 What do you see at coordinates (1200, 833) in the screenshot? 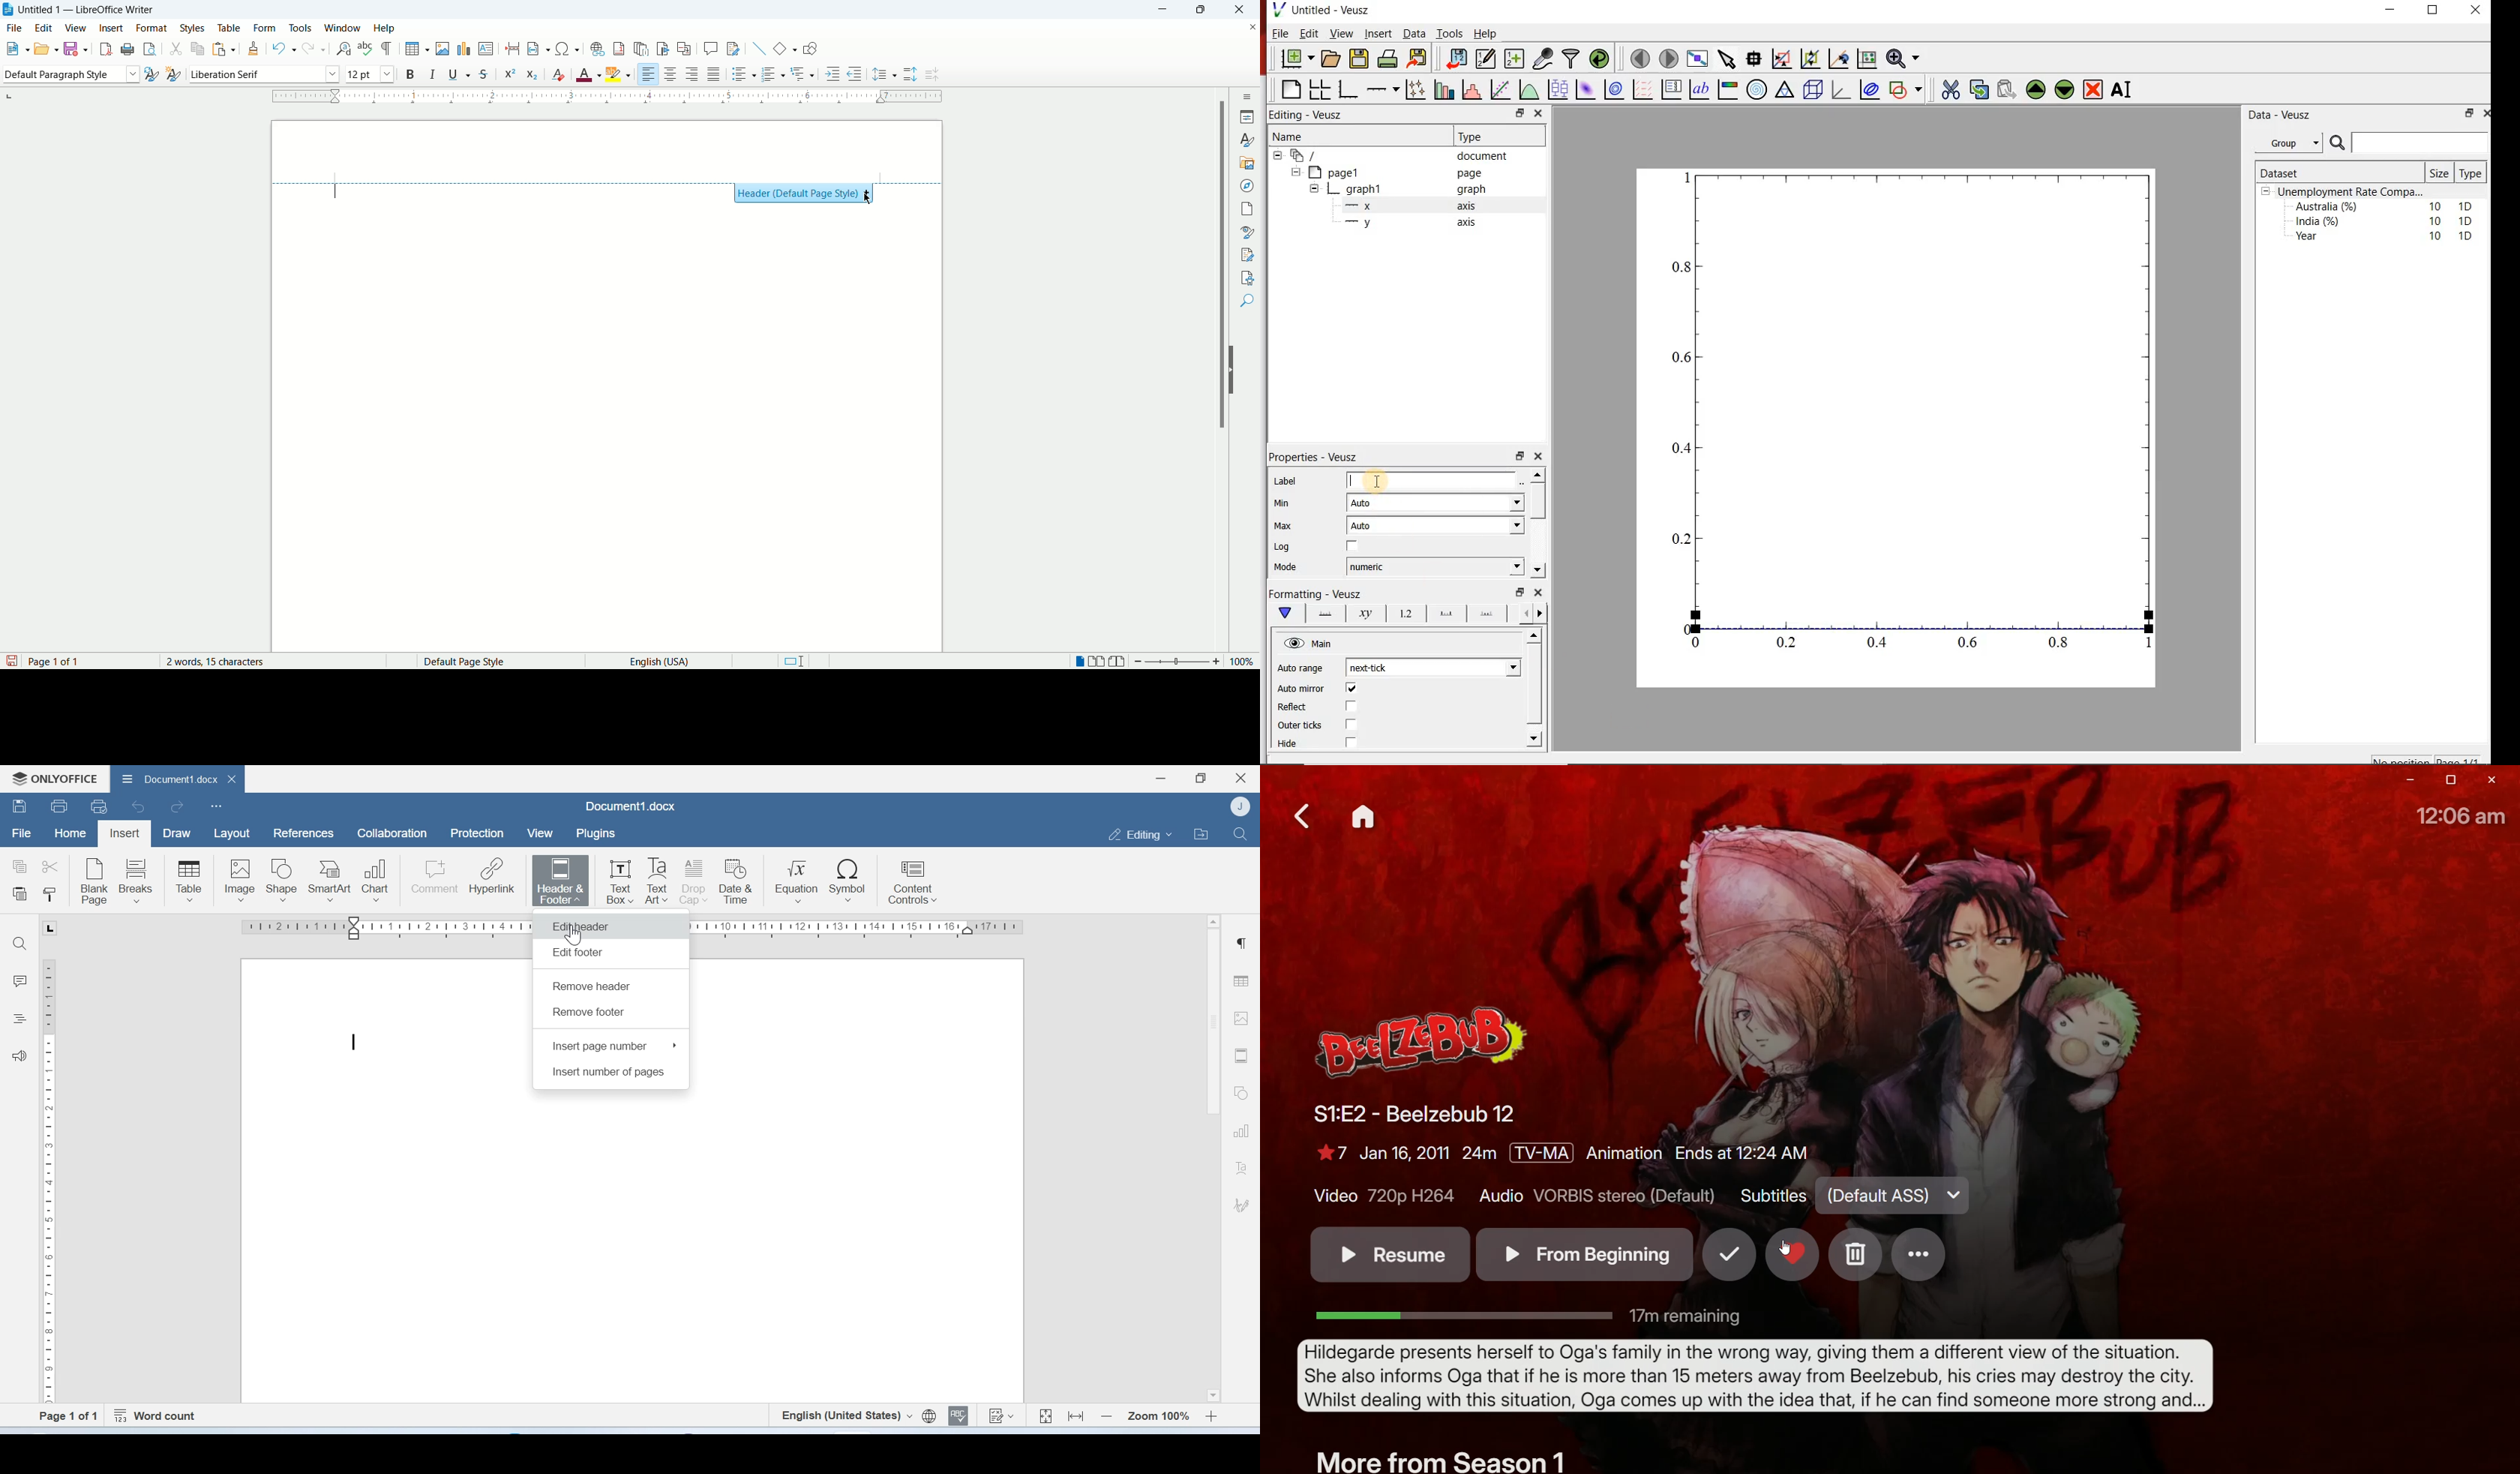
I see `Open file location` at bounding box center [1200, 833].